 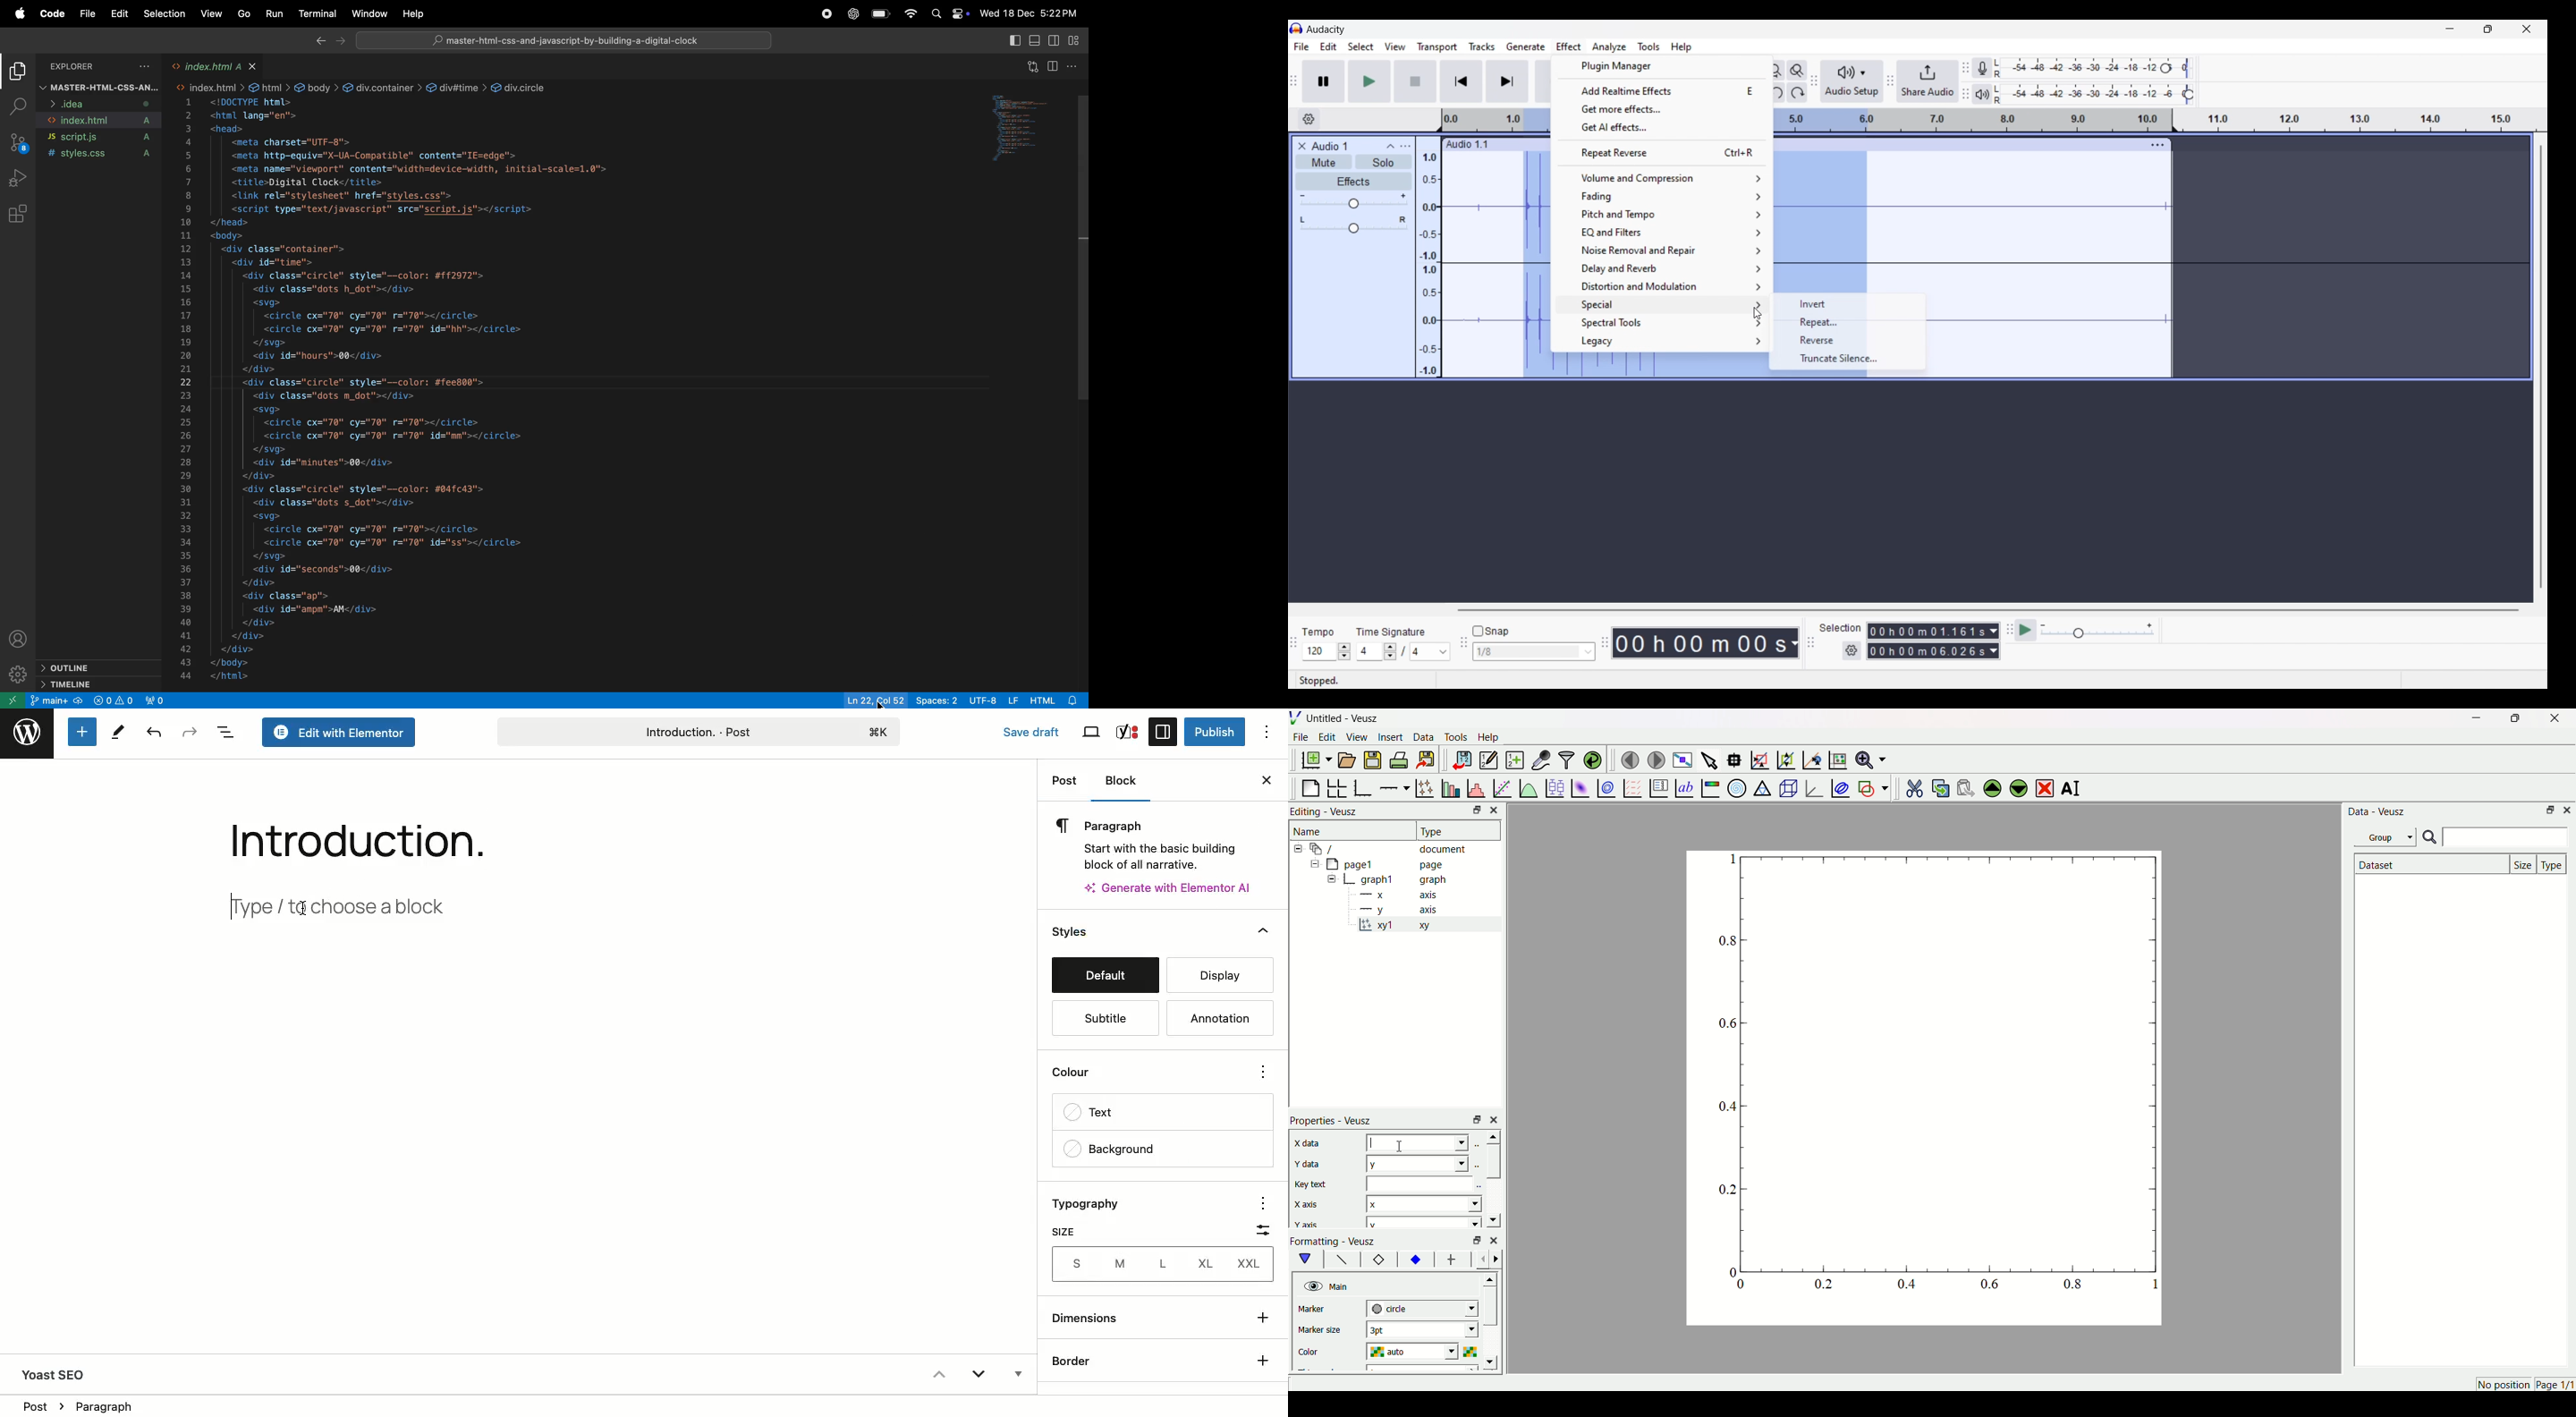 What do you see at coordinates (19, 74) in the screenshot?
I see `explore` at bounding box center [19, 74].